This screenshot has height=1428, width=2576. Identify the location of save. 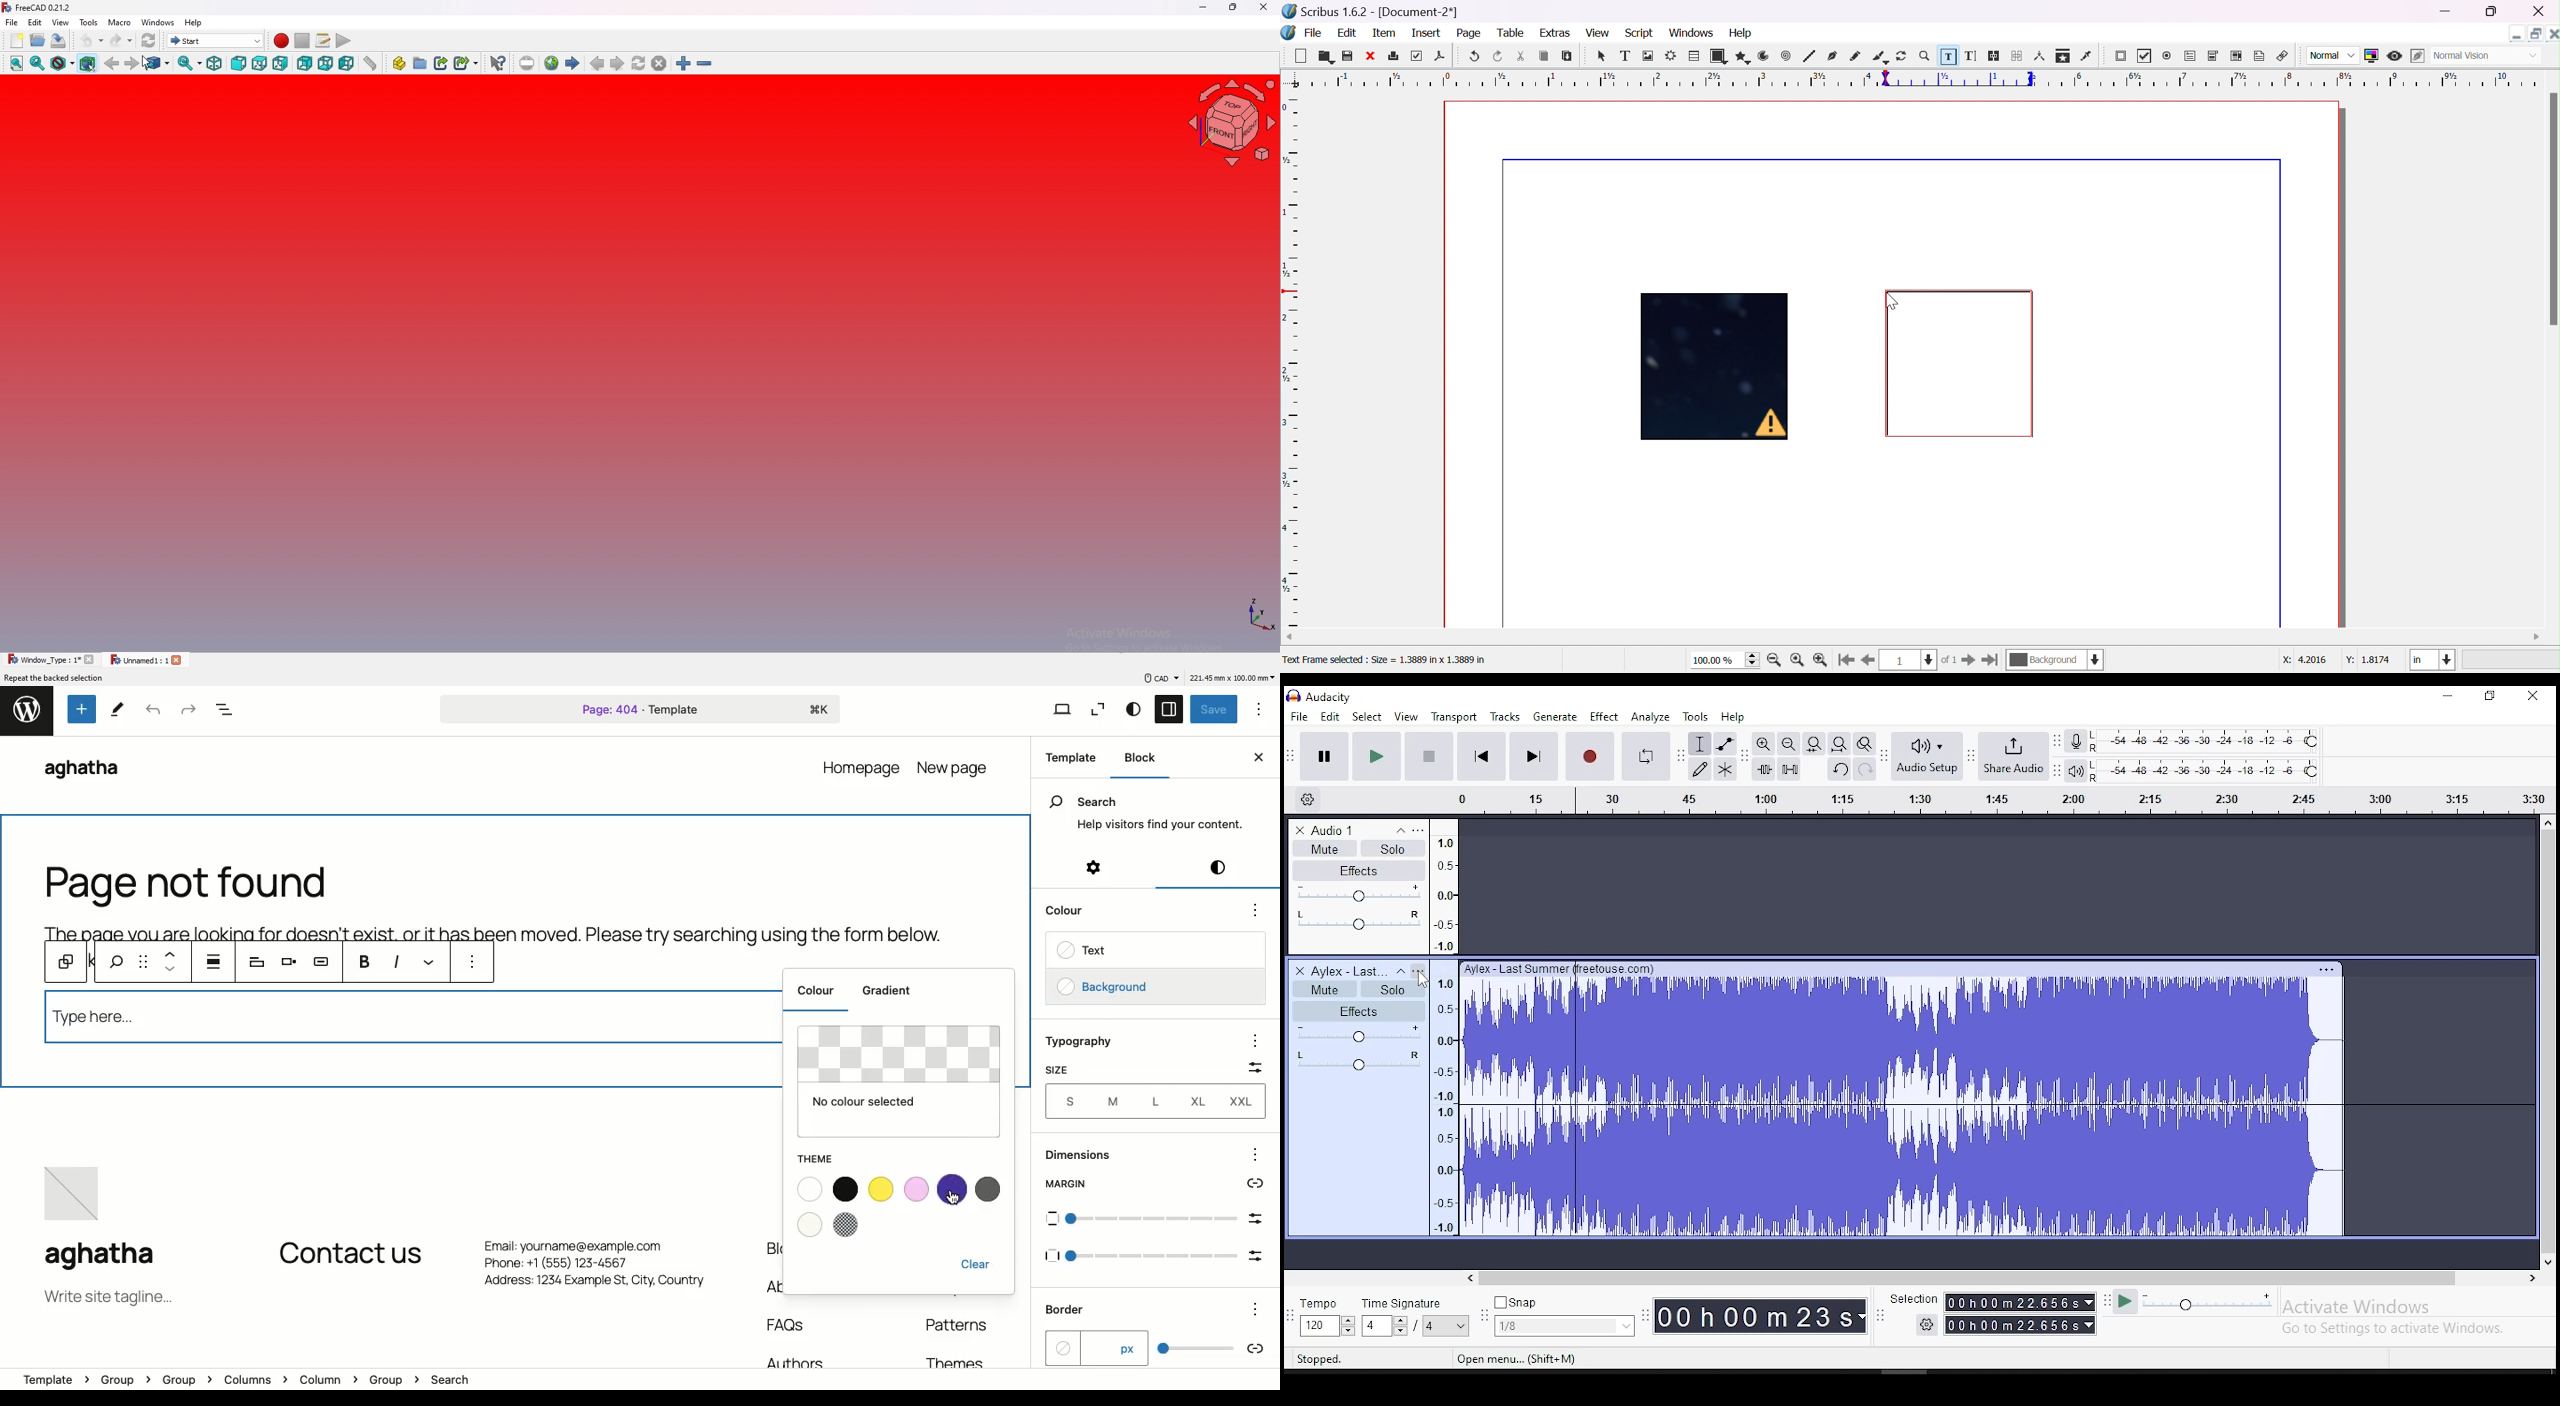
(1348, 56).